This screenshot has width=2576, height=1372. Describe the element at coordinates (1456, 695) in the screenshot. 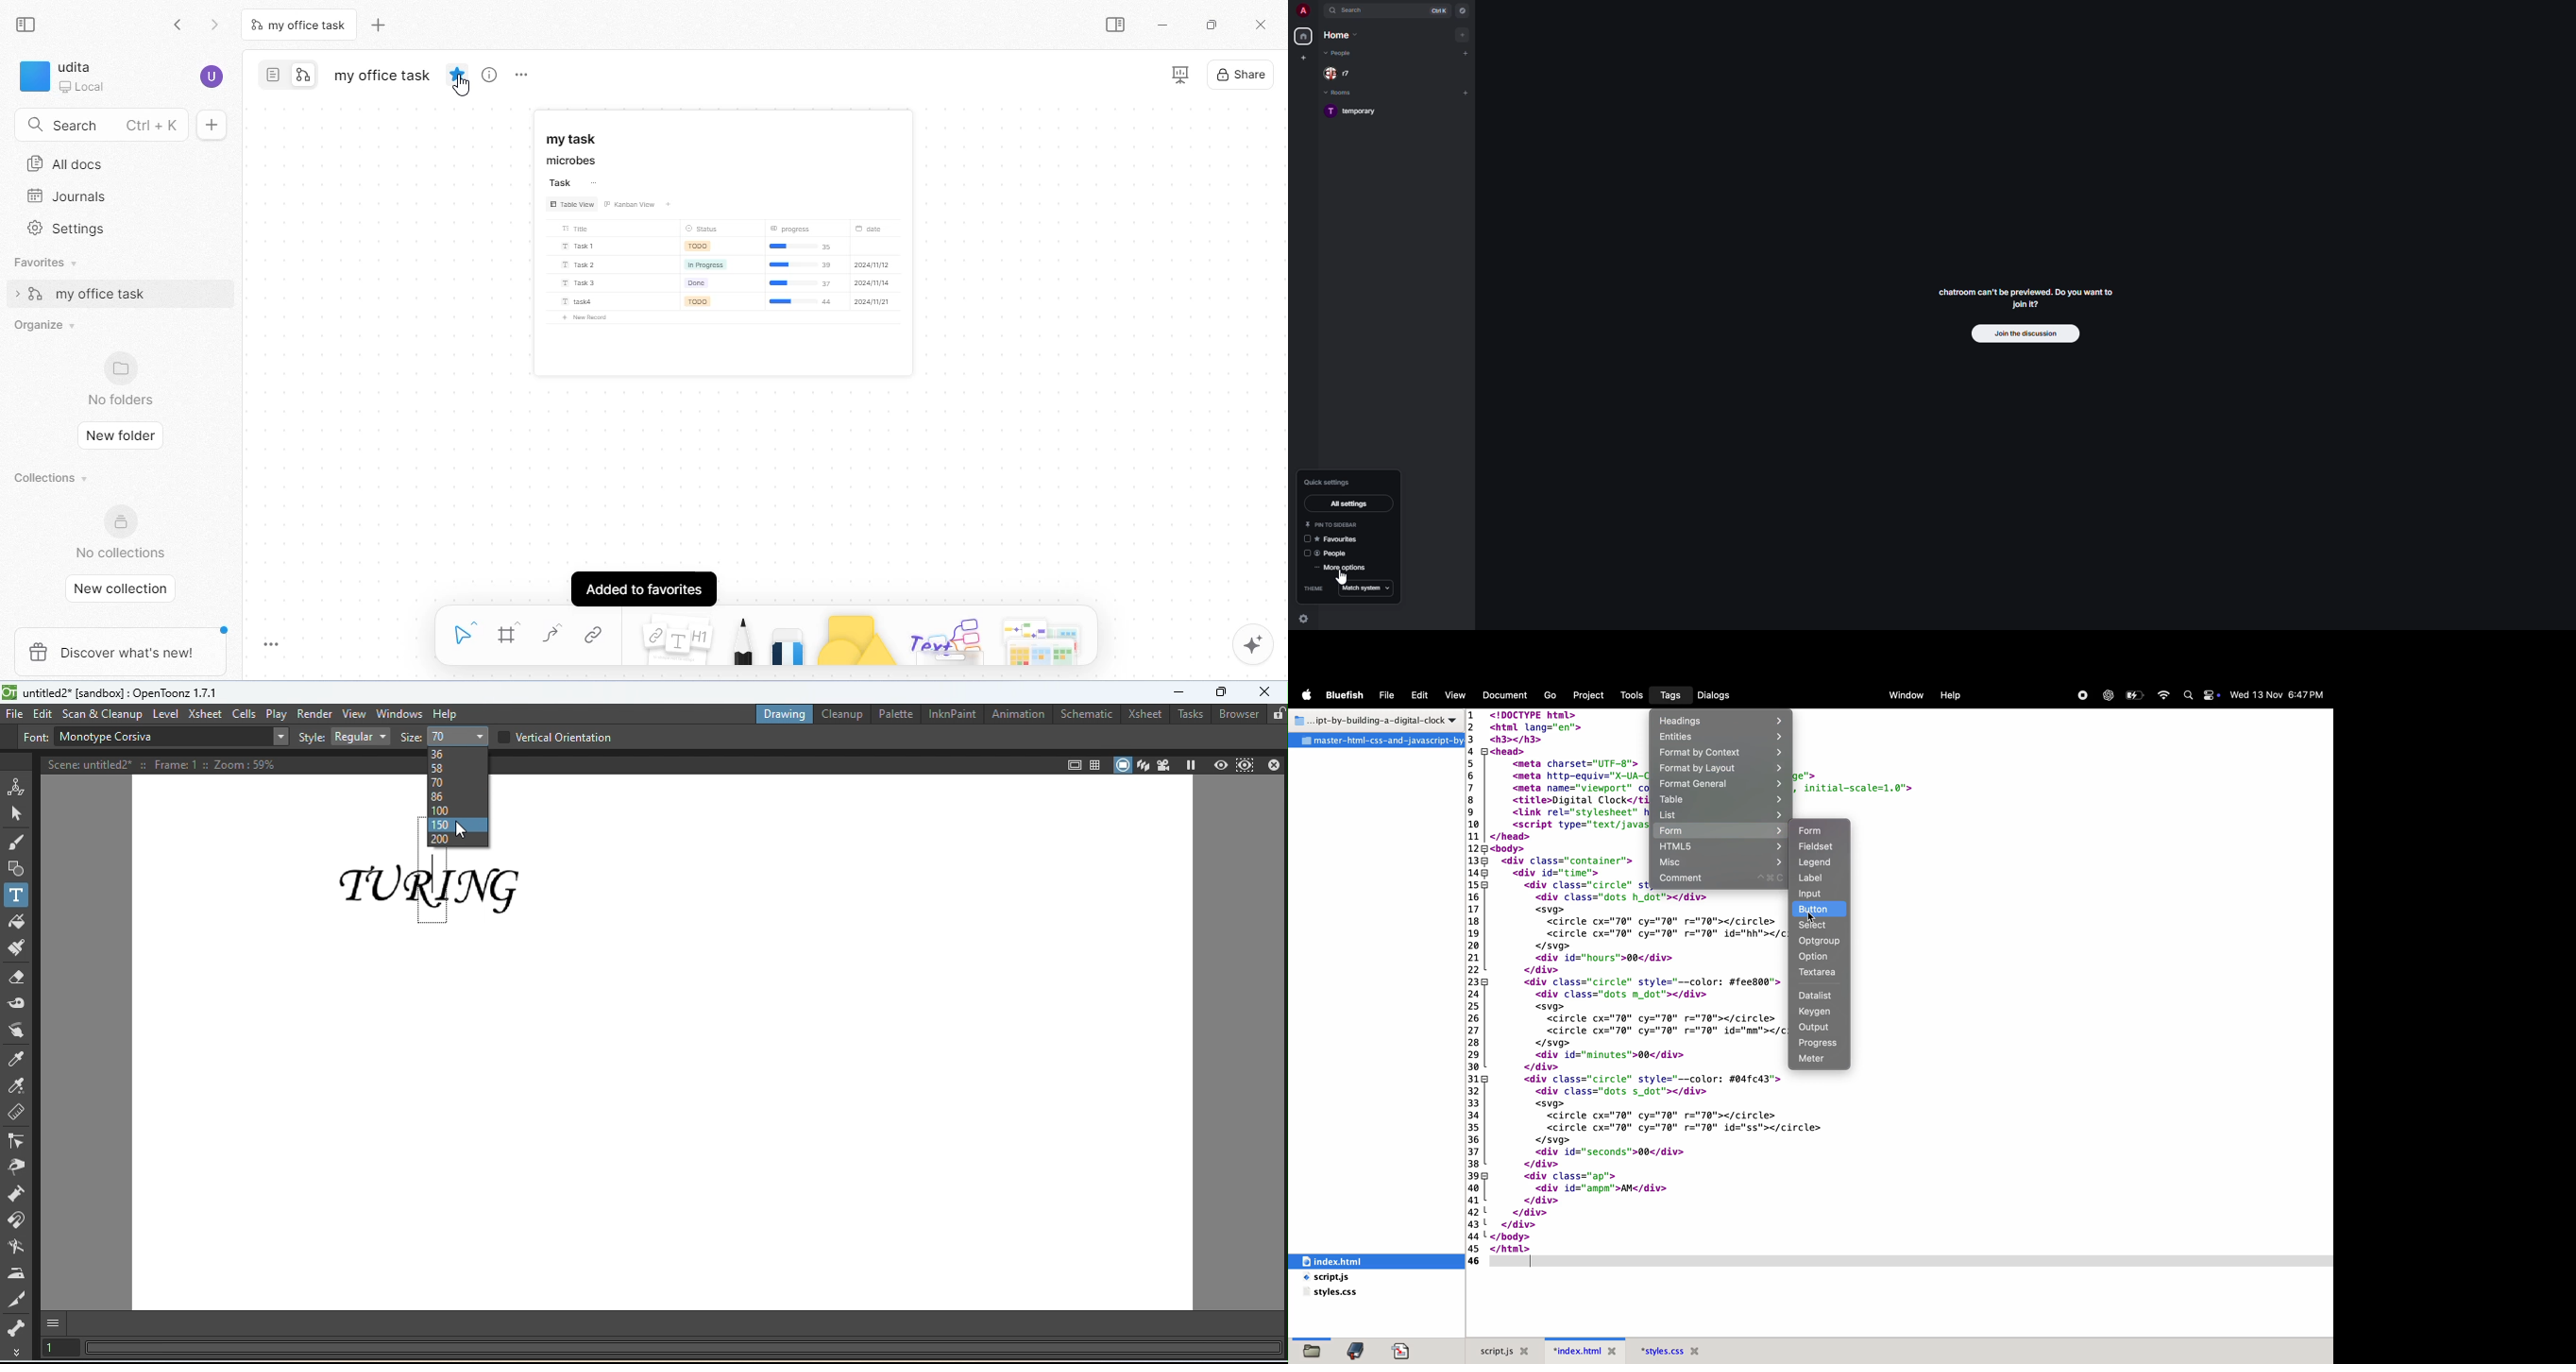

I see `View` at that location.